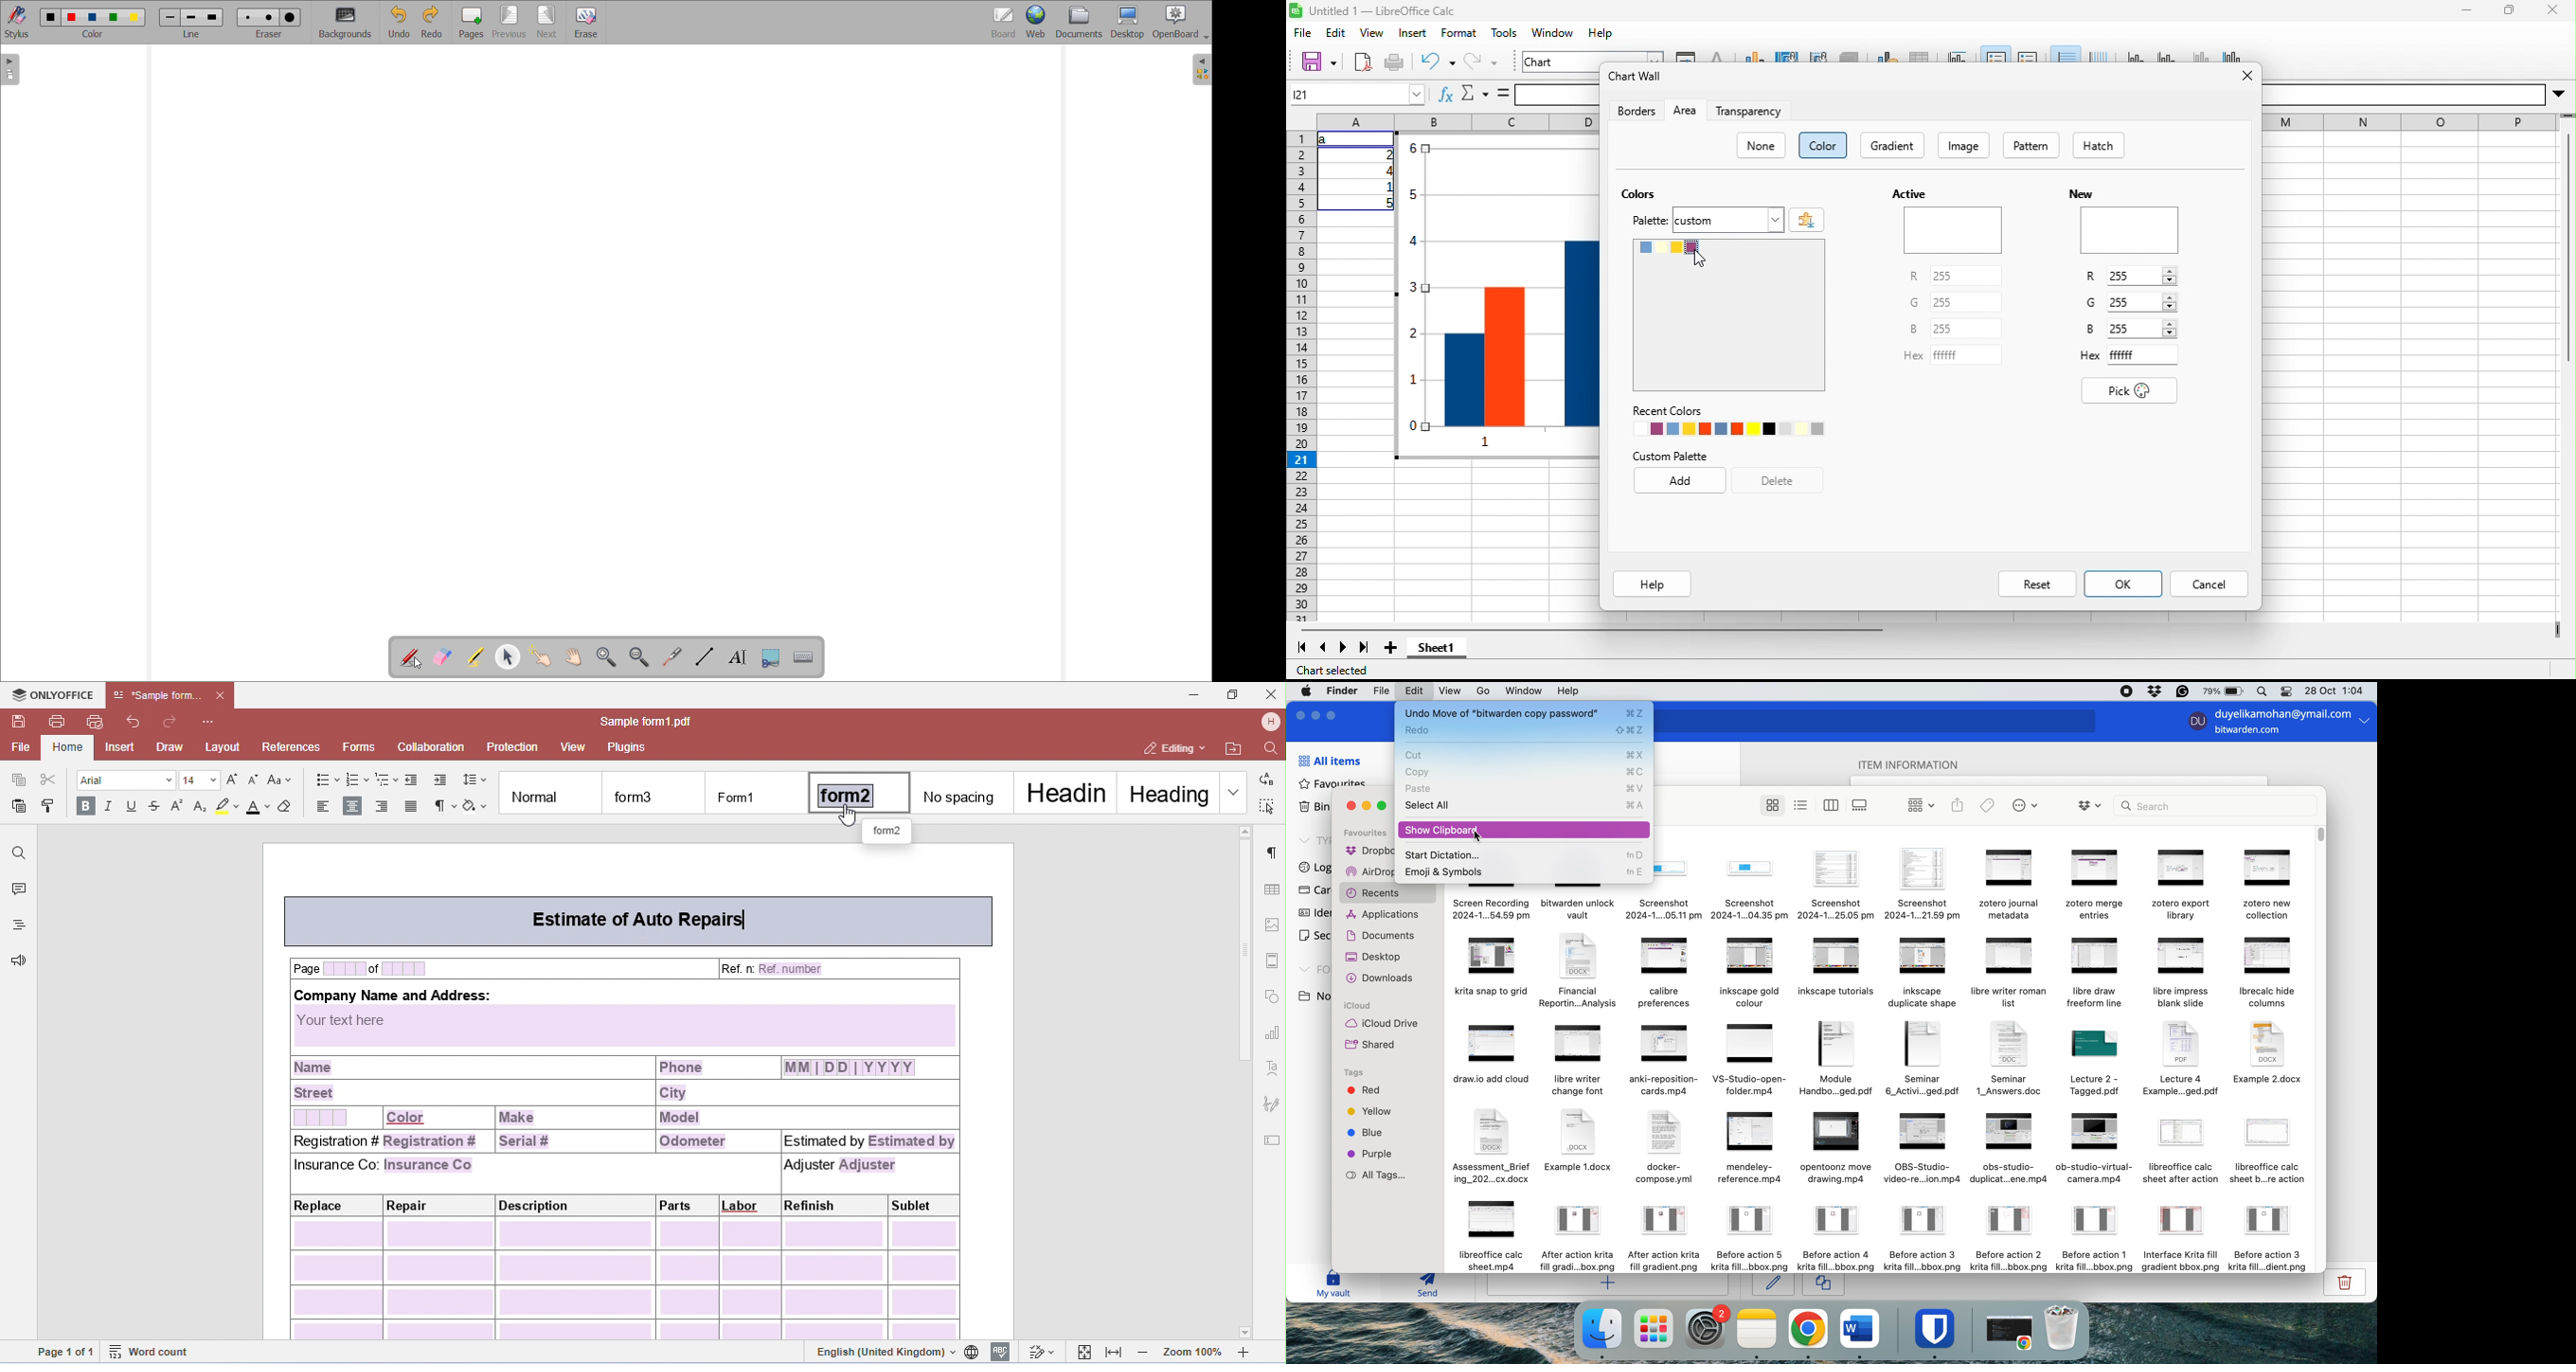 The height and width of the screenshot is (1372, 2576). I want to click on copy, so click(1522, 772).